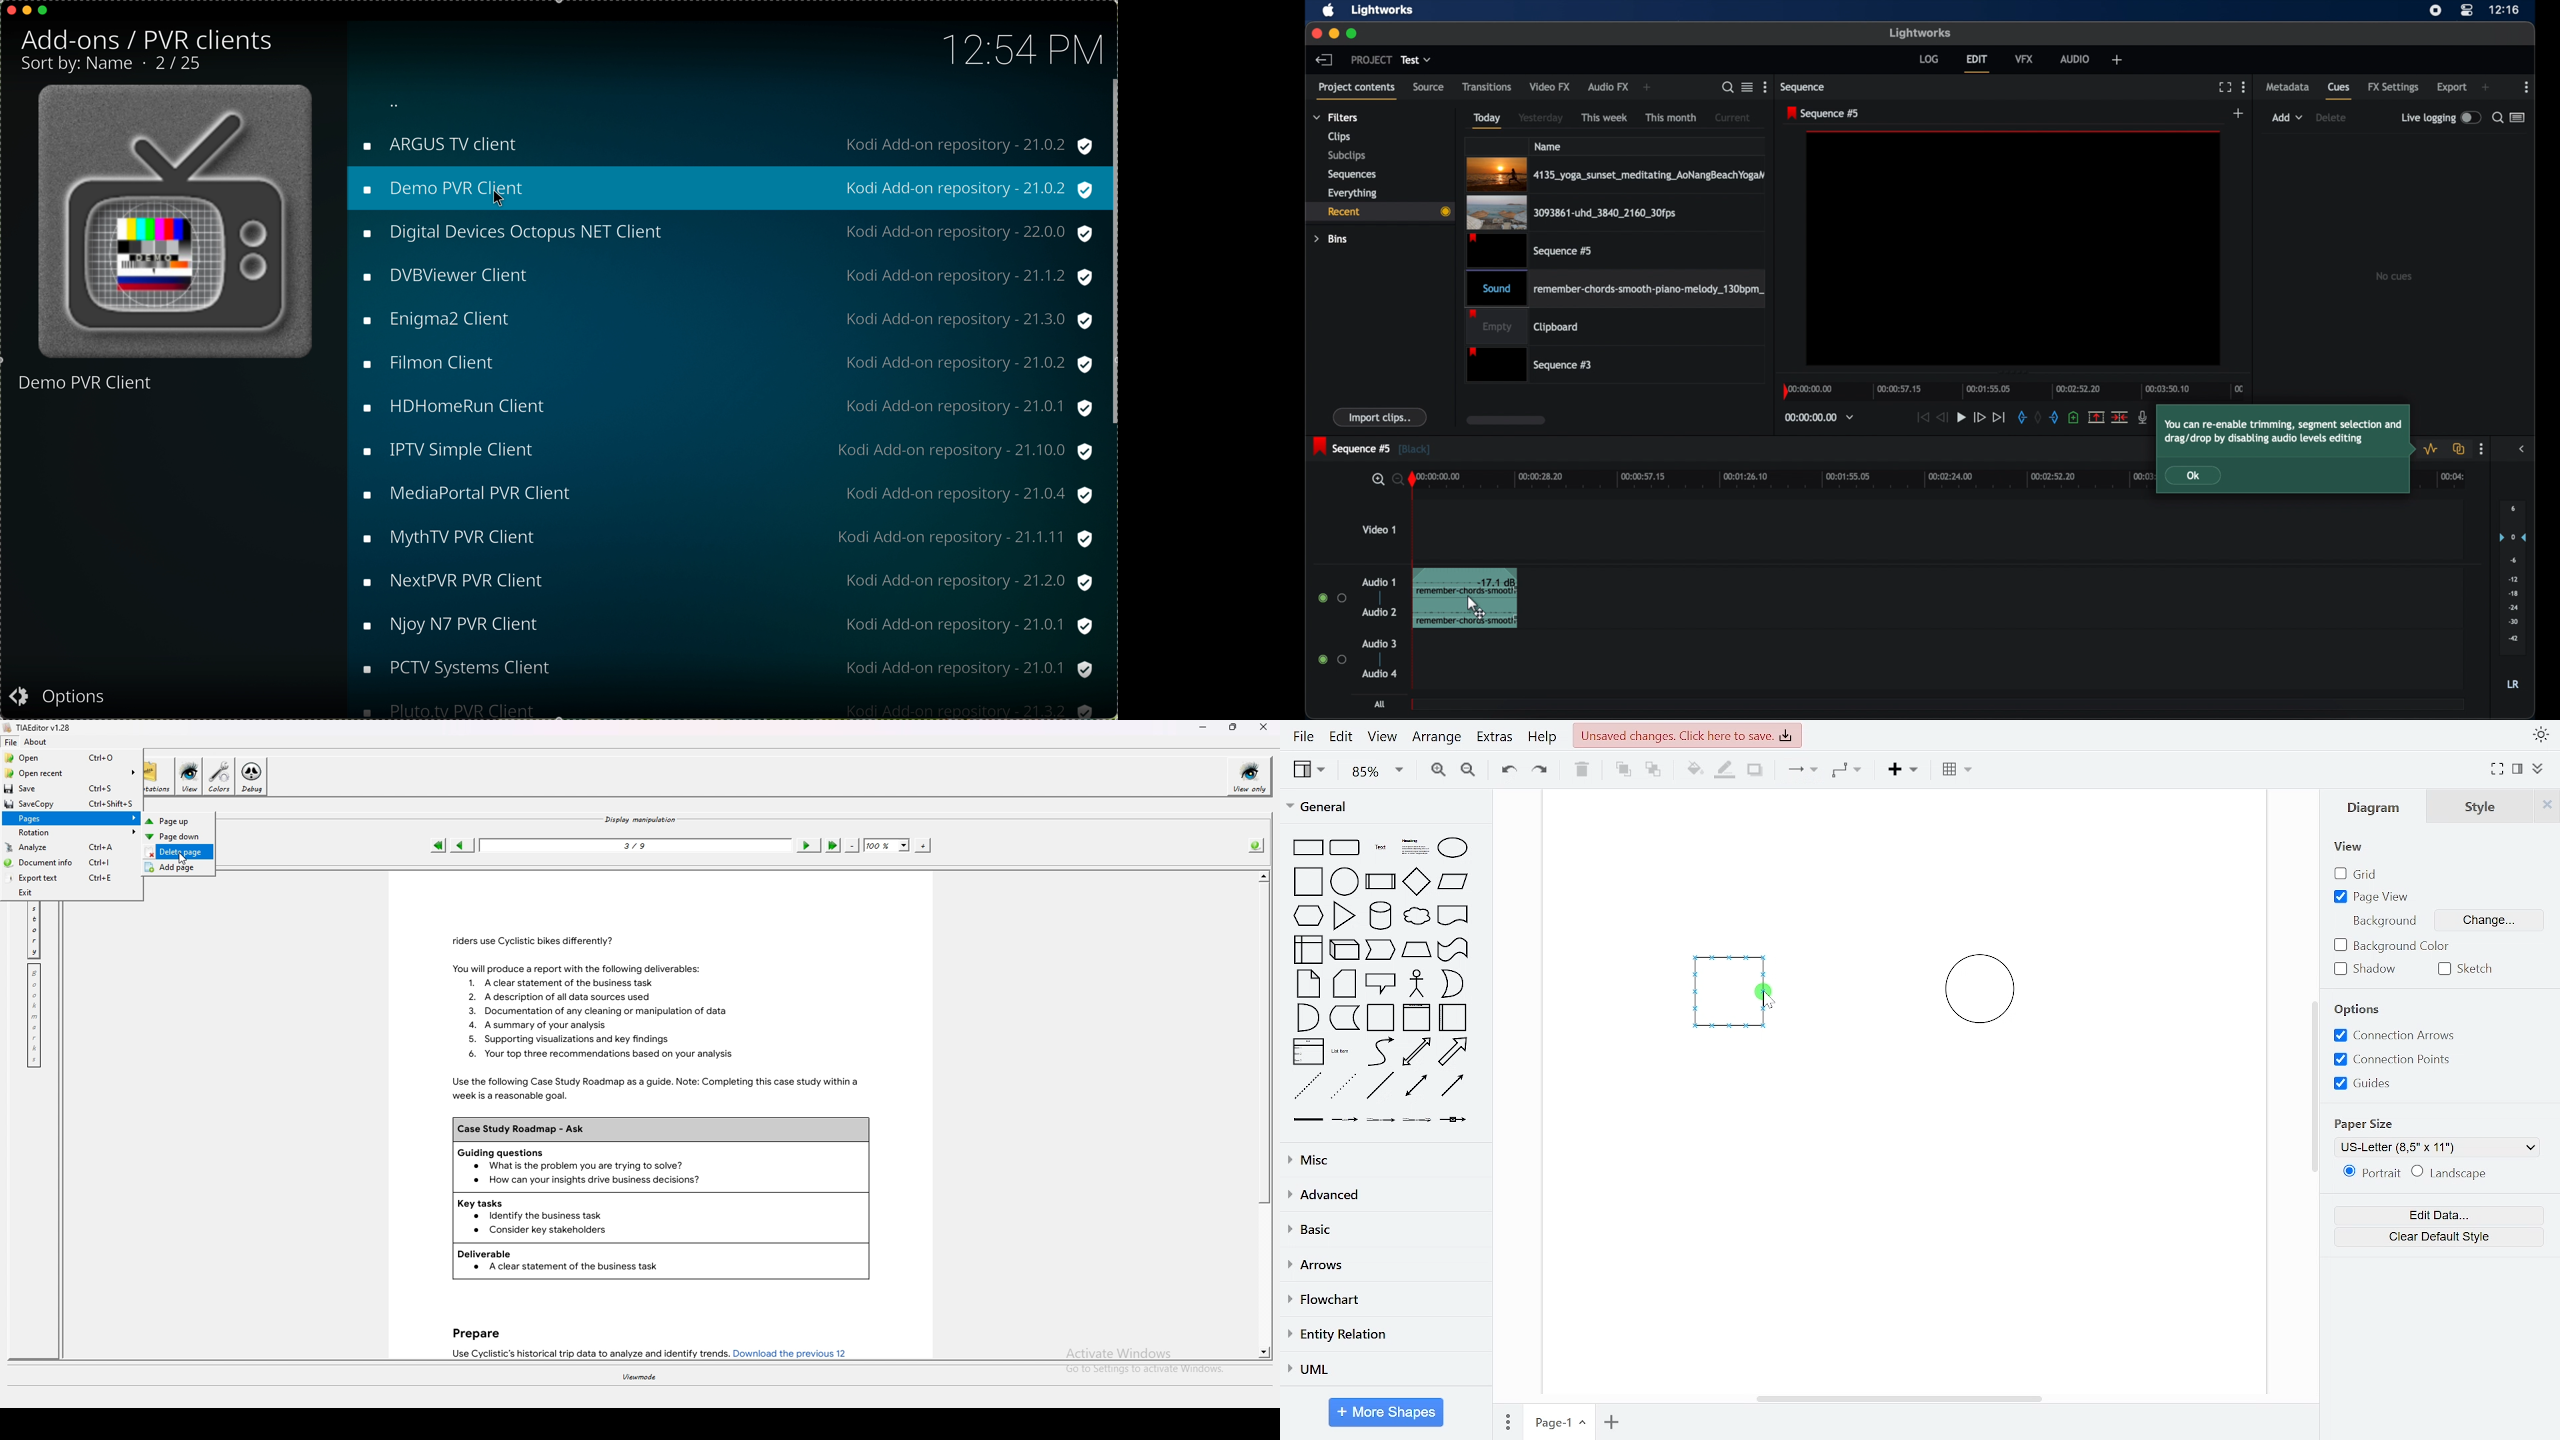 The height and width of the screenshot is (1456, 2576). I want to click on rectangle, so click(1308, 848).